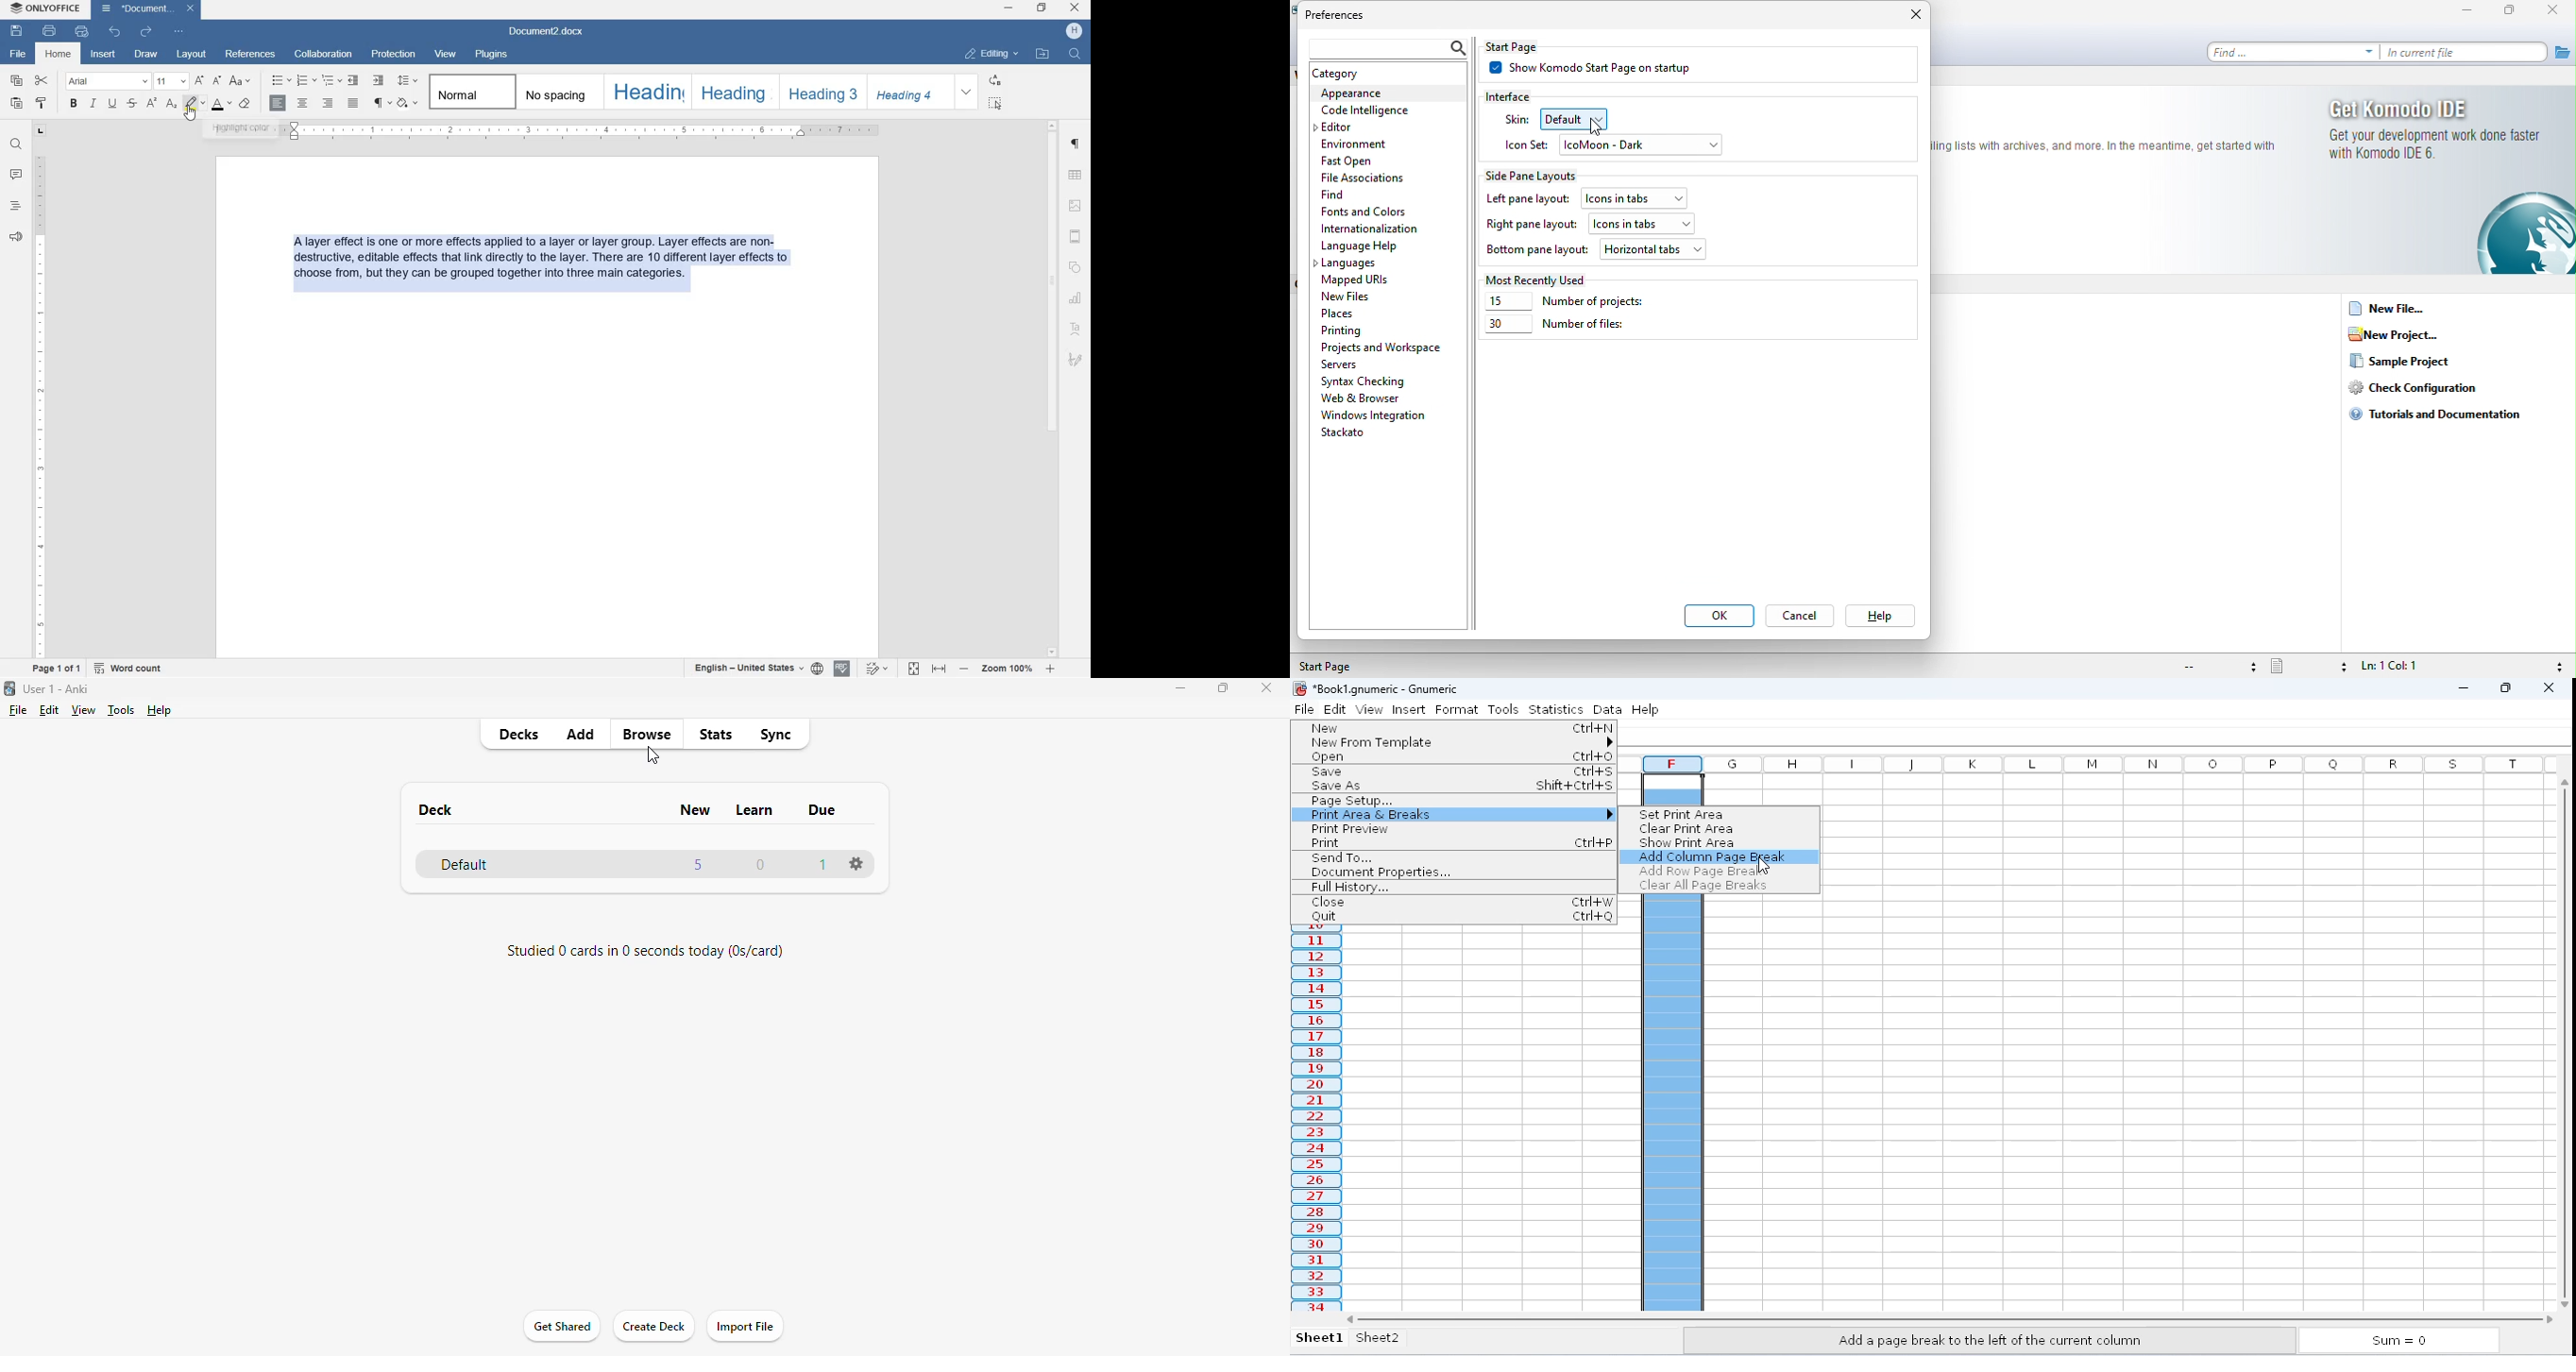 This screenshot has height=1372, width=2576. Describe the element at coordinates (445, 54) in the screenshot. I see `VIEW` at that location.